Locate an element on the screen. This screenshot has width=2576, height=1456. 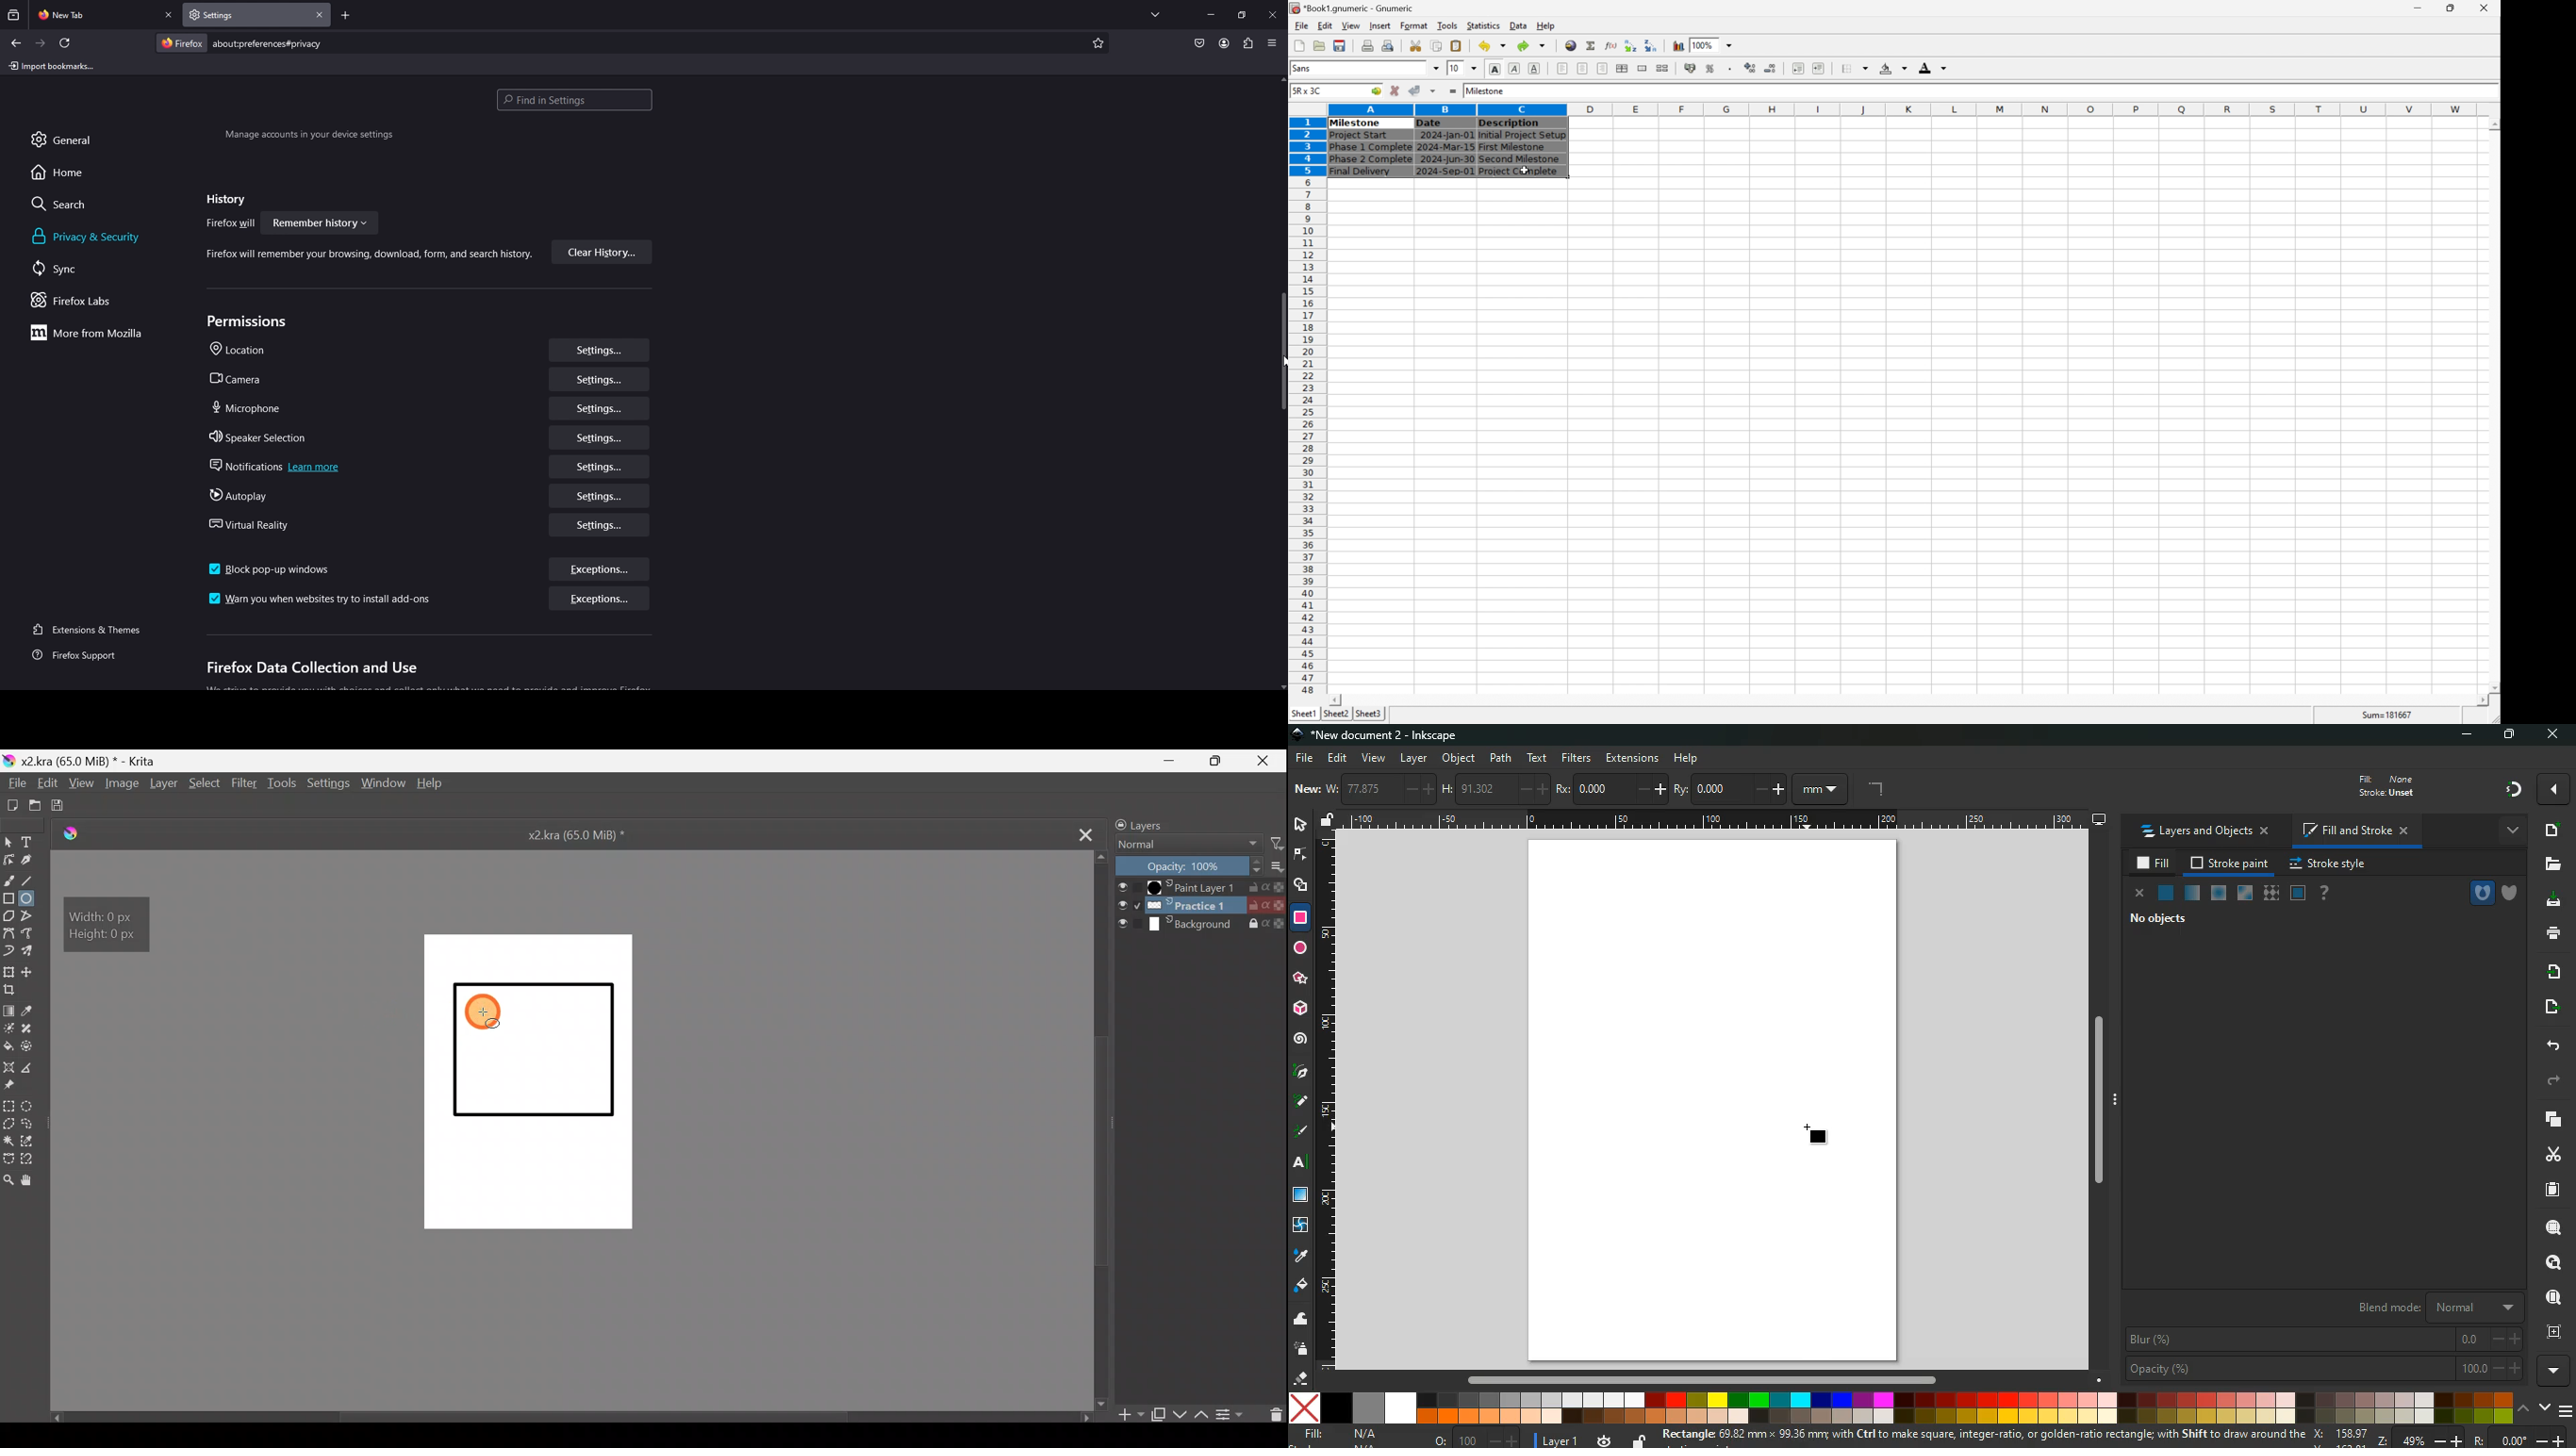
insert is located at coordinates (1380, 27).